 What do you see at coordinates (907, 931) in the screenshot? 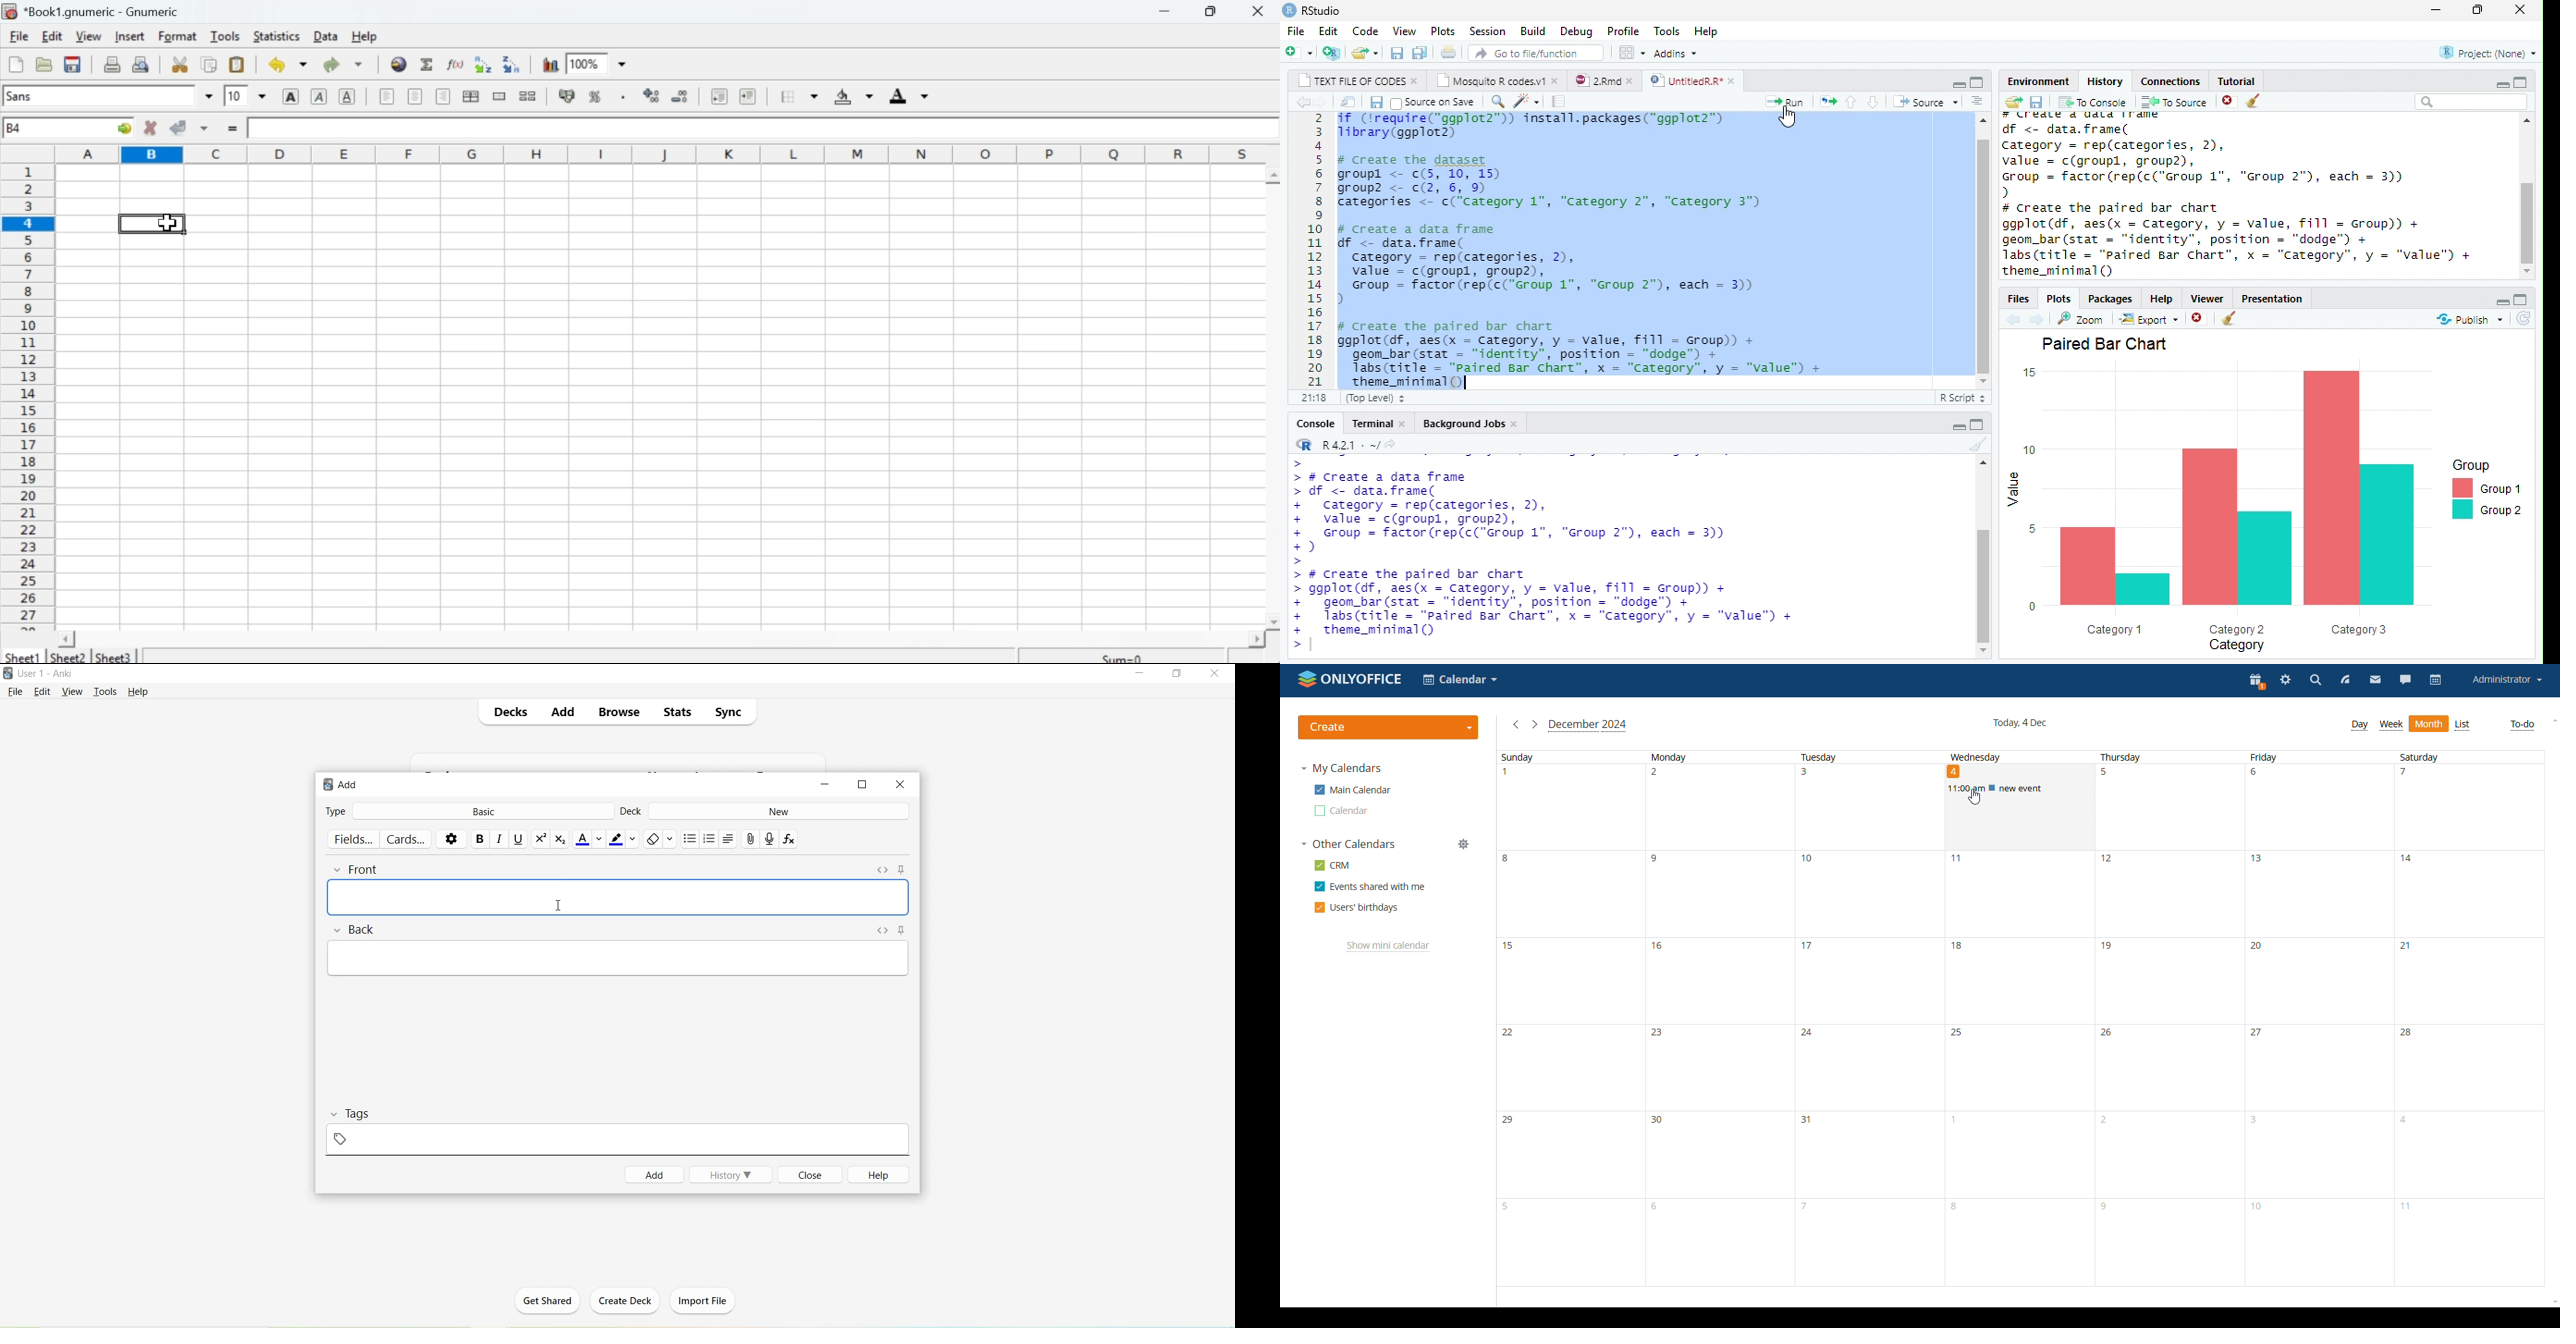
I see `Toggle Sticky` at bounding box center [907, 931].